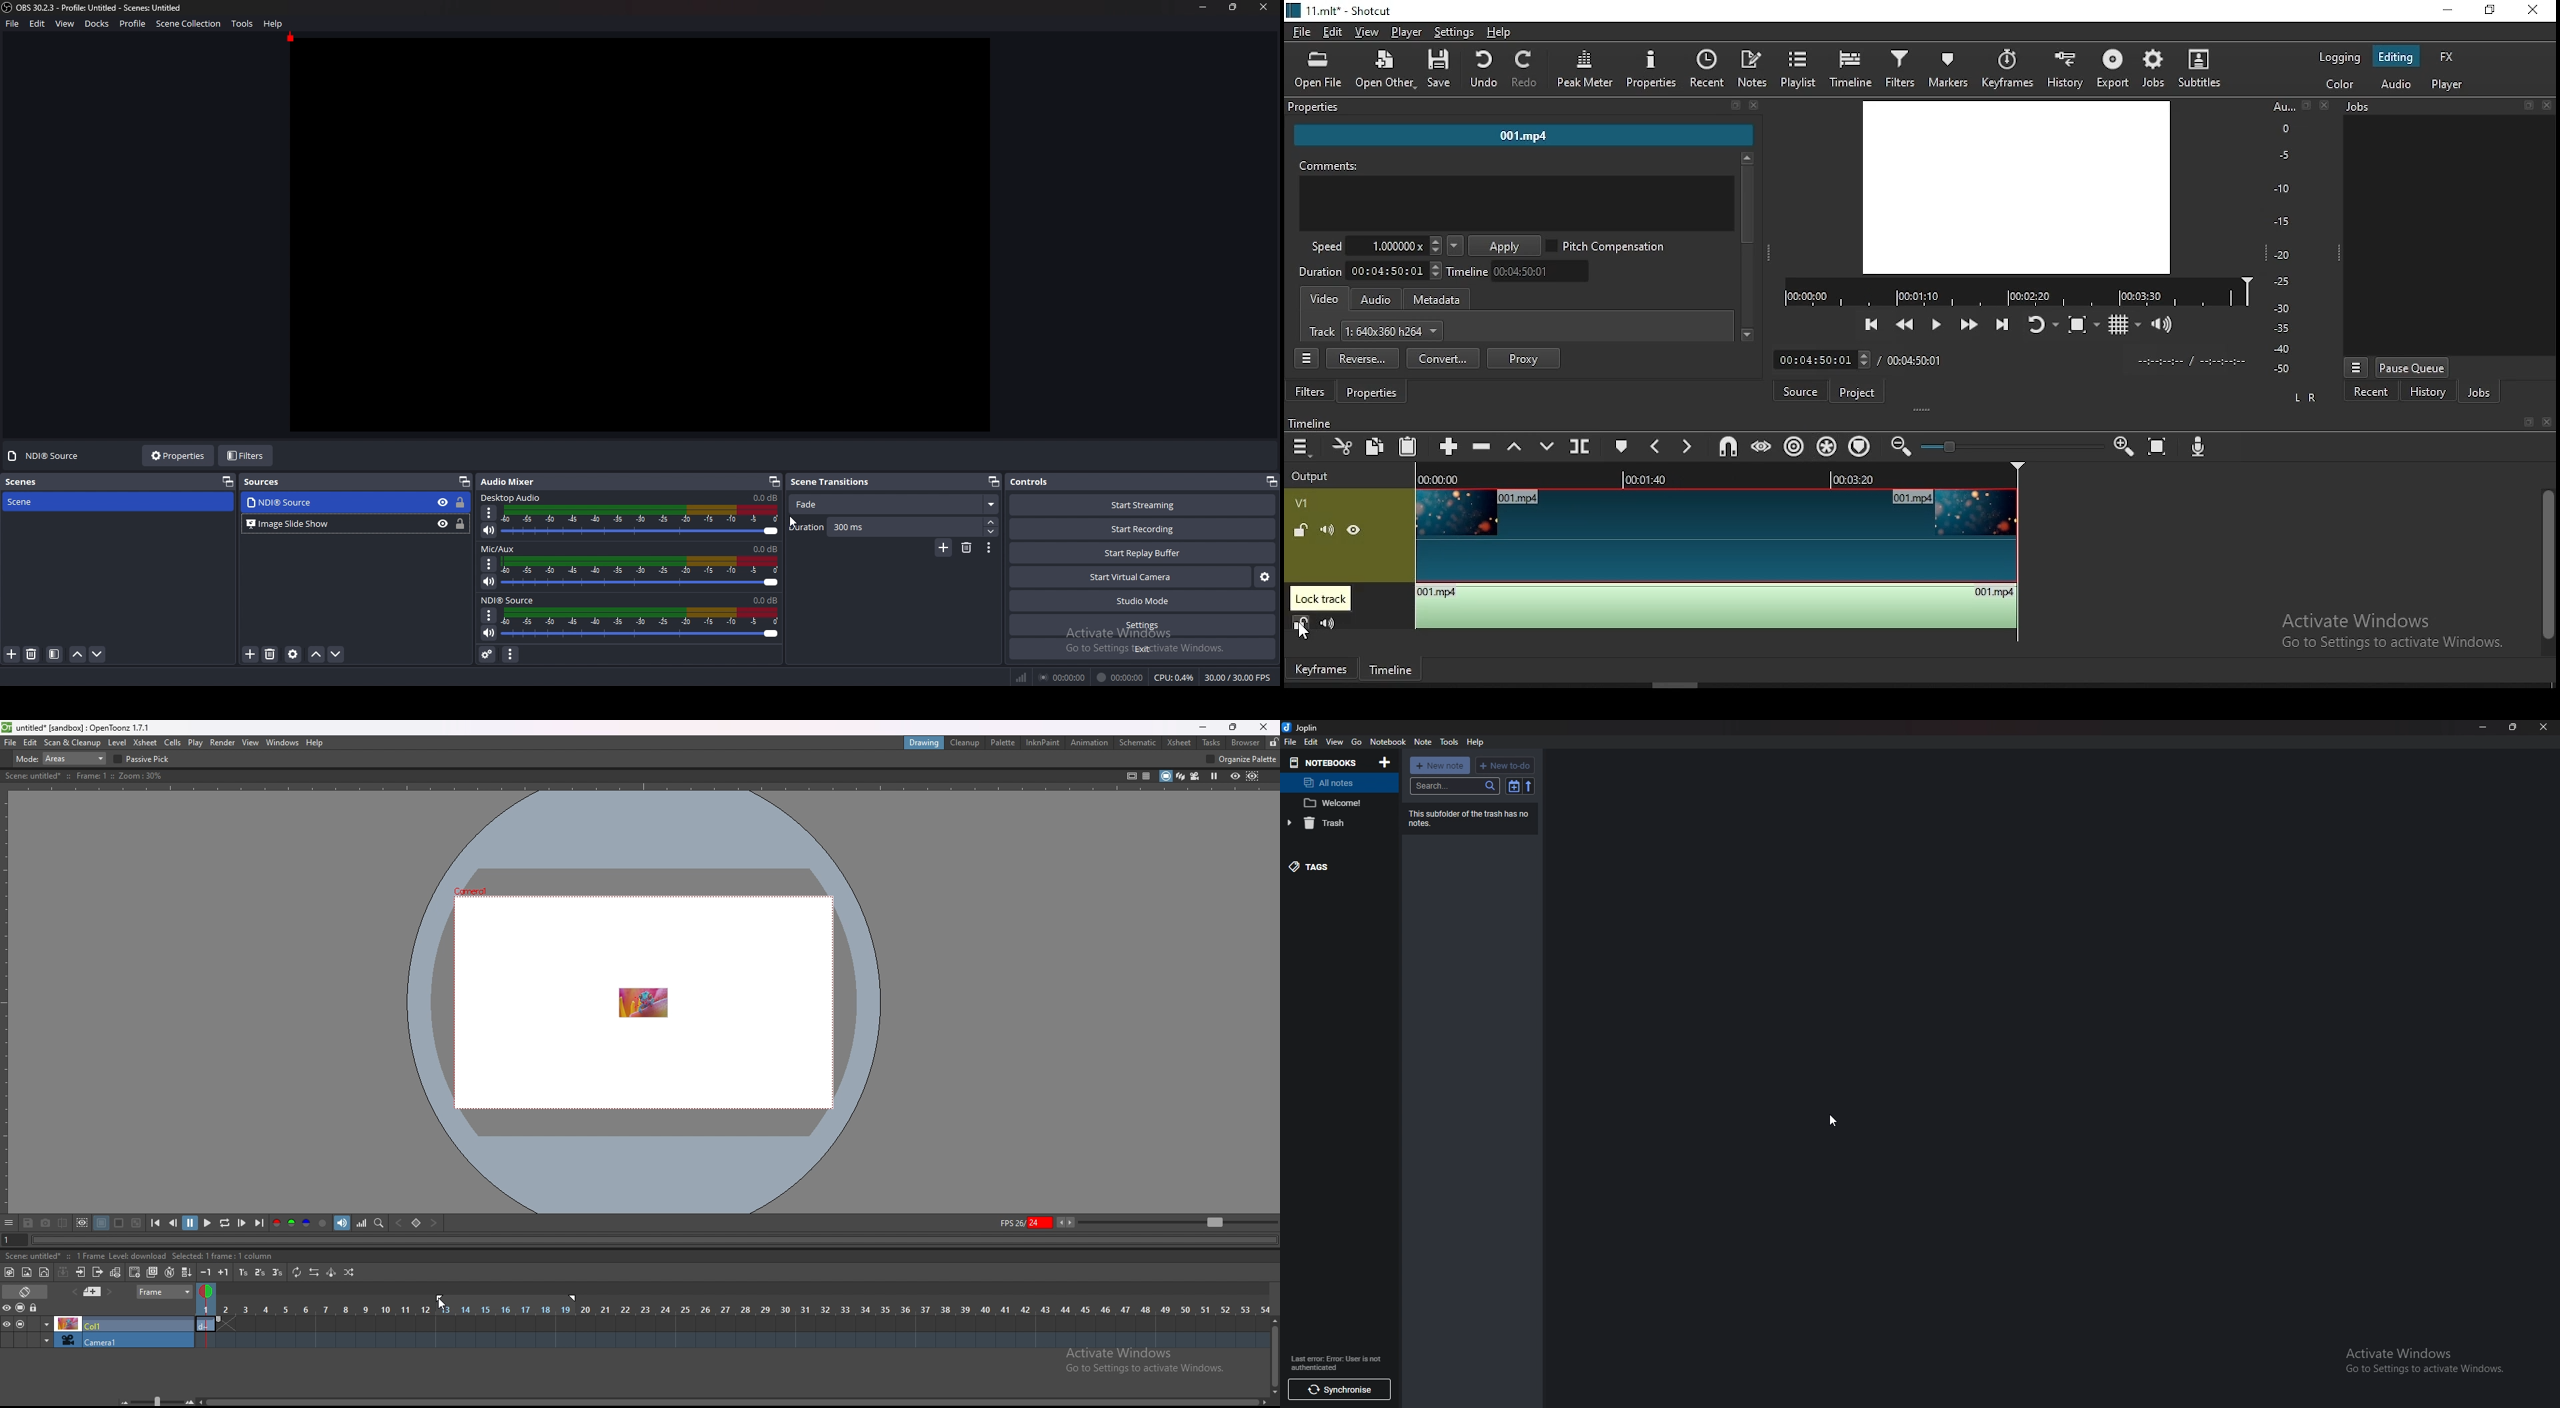  What do you see at coordinates (1386, 67) in the screenshot?
I see `open other` at bounding box center [1386, 67].